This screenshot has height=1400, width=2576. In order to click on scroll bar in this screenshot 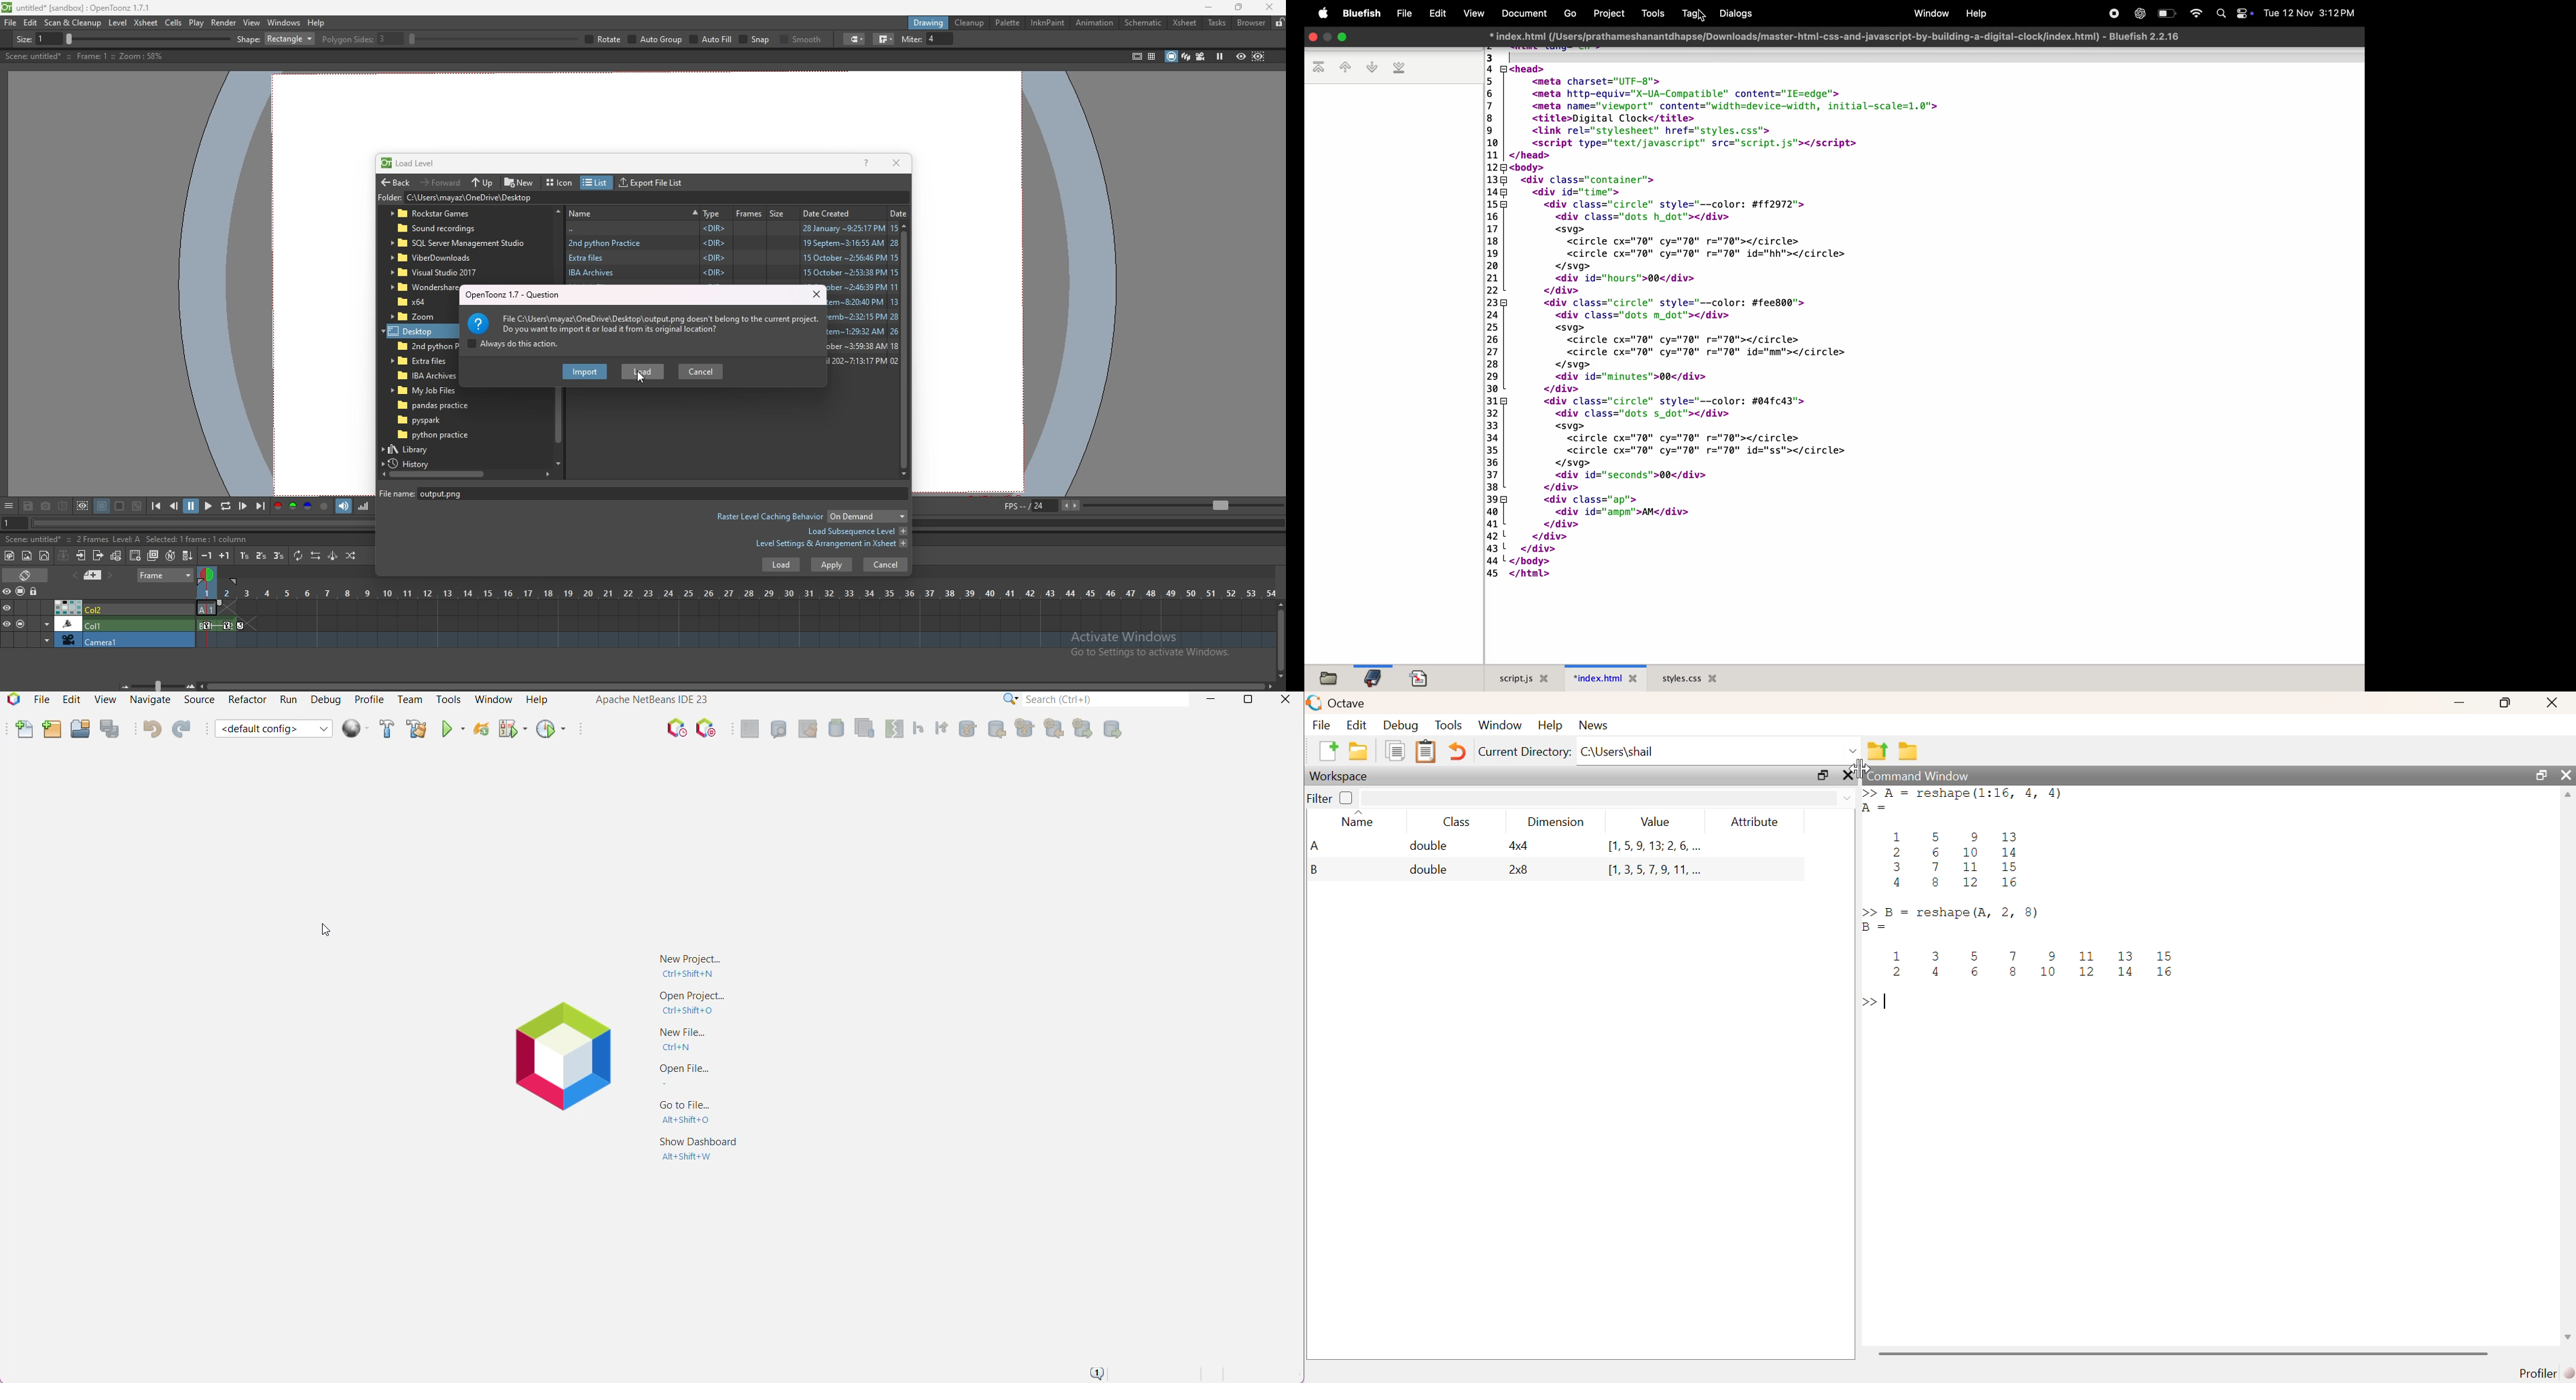, I will do `click(736, 687)`.